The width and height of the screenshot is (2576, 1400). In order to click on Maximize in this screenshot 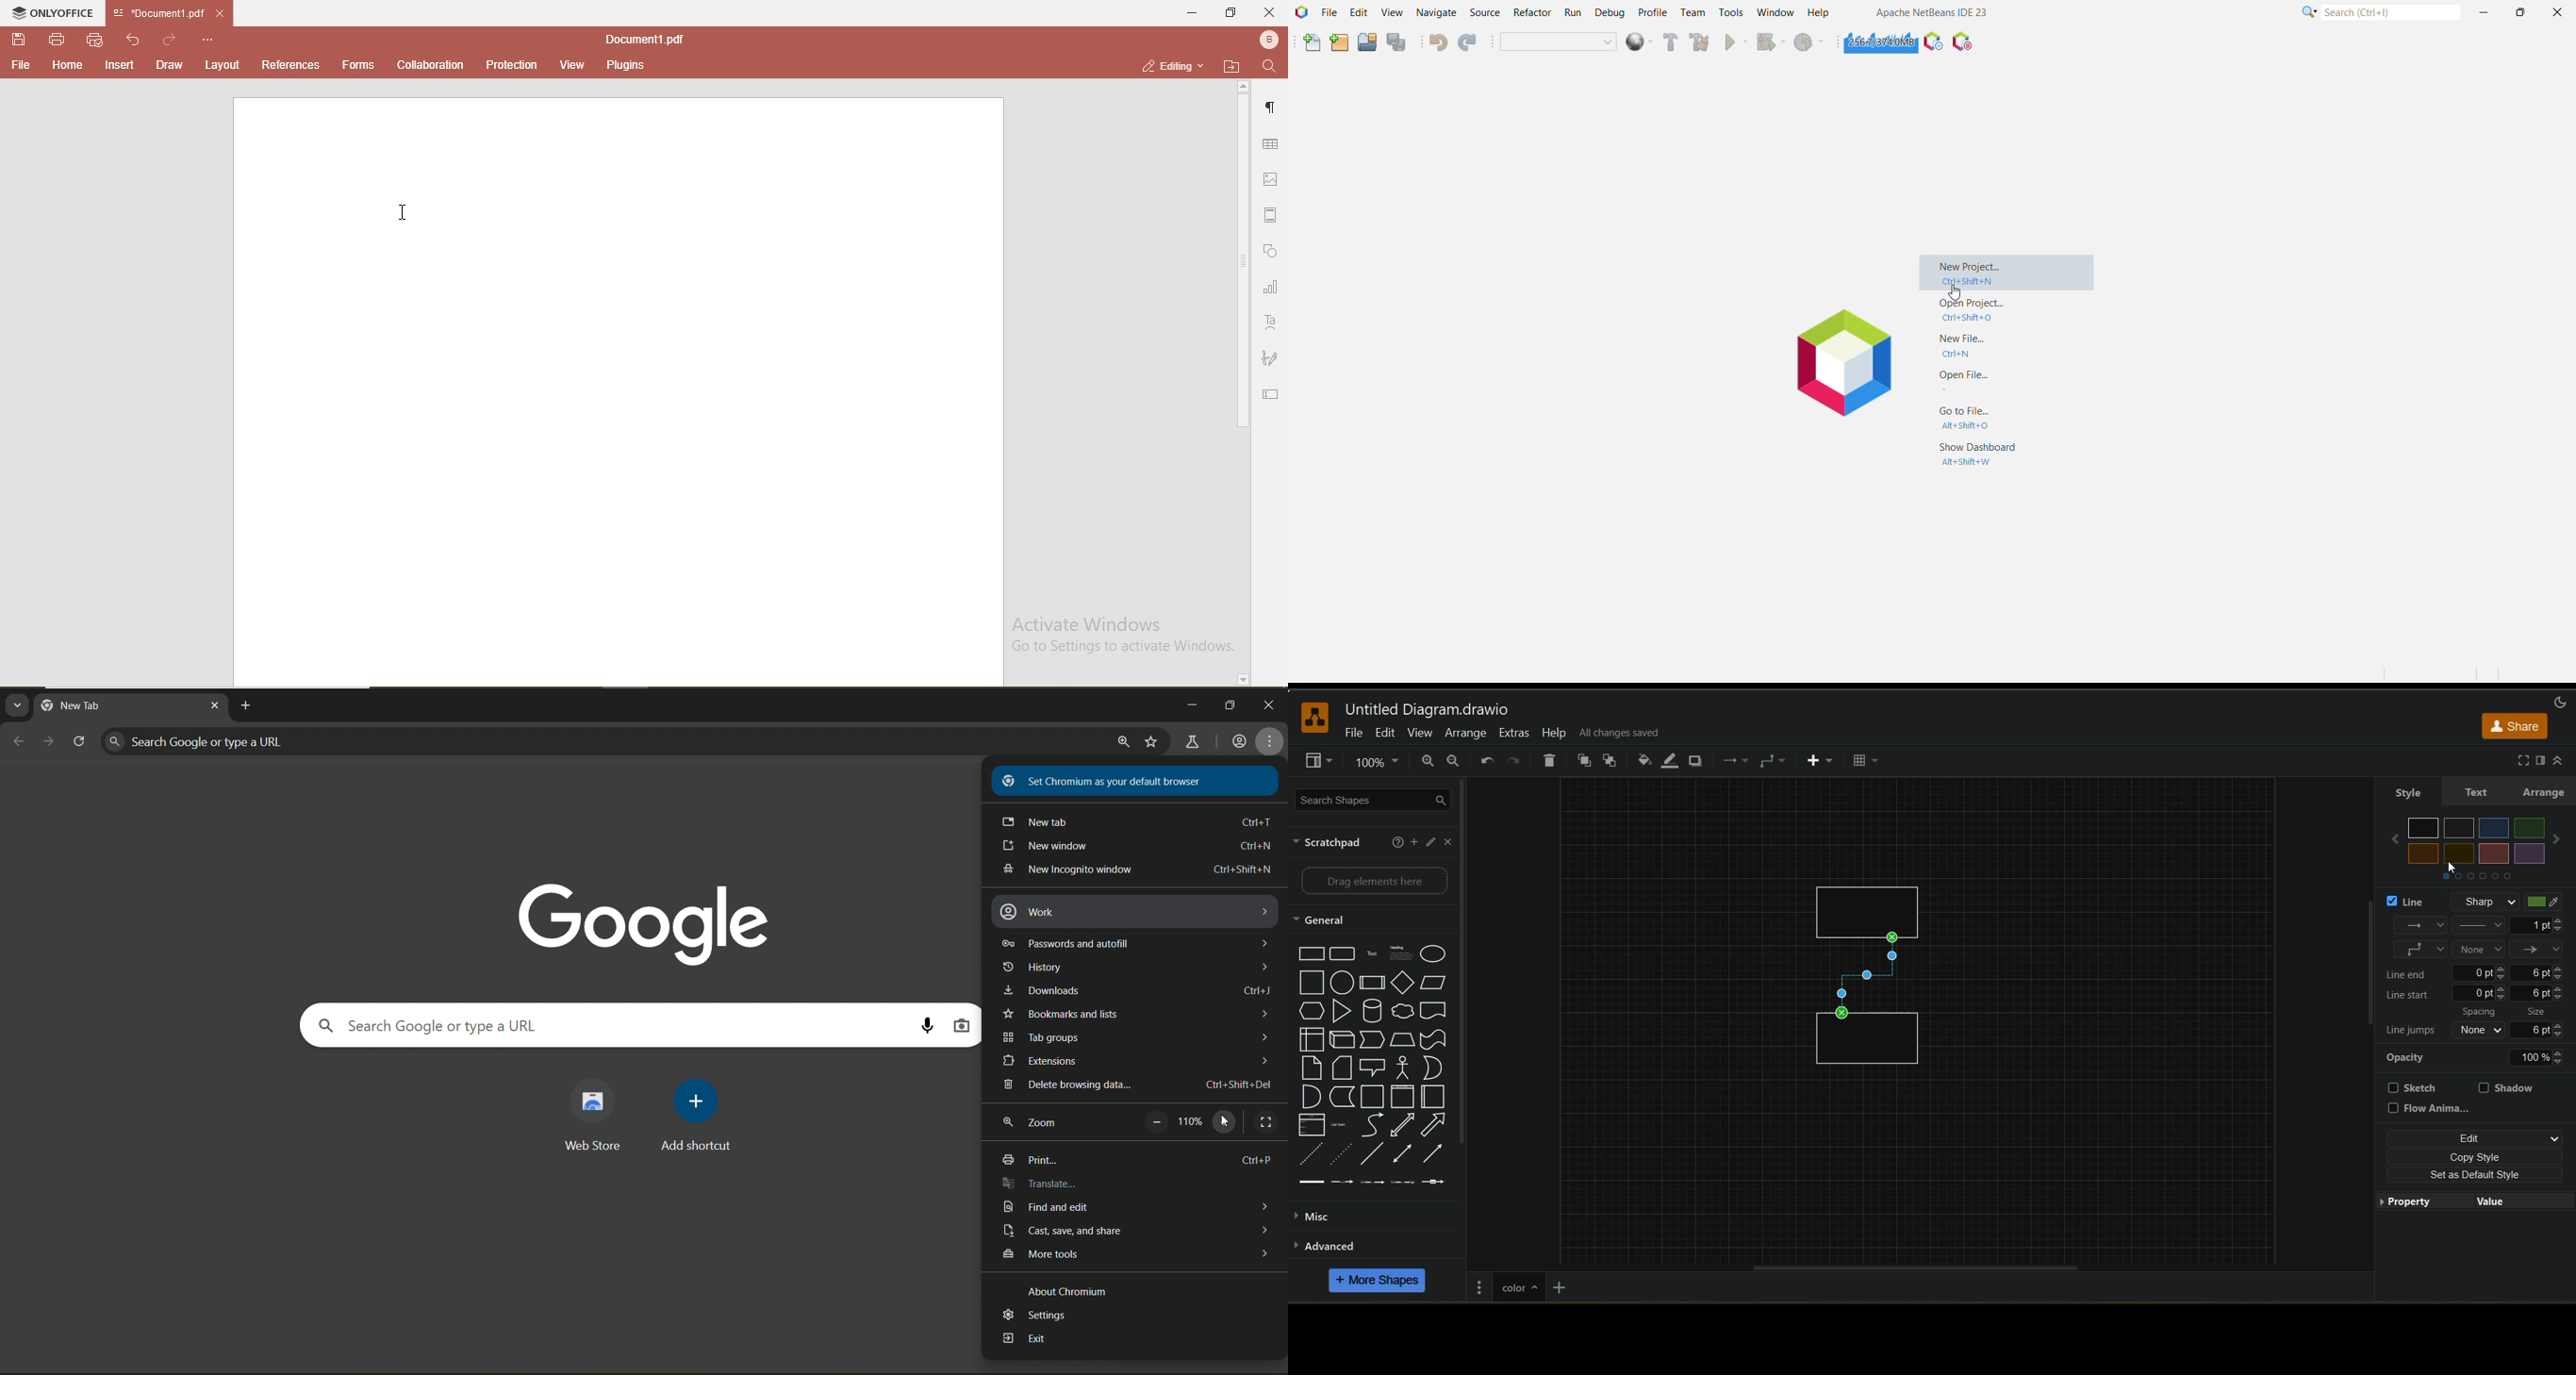, I will do `click(2522, 13)`.